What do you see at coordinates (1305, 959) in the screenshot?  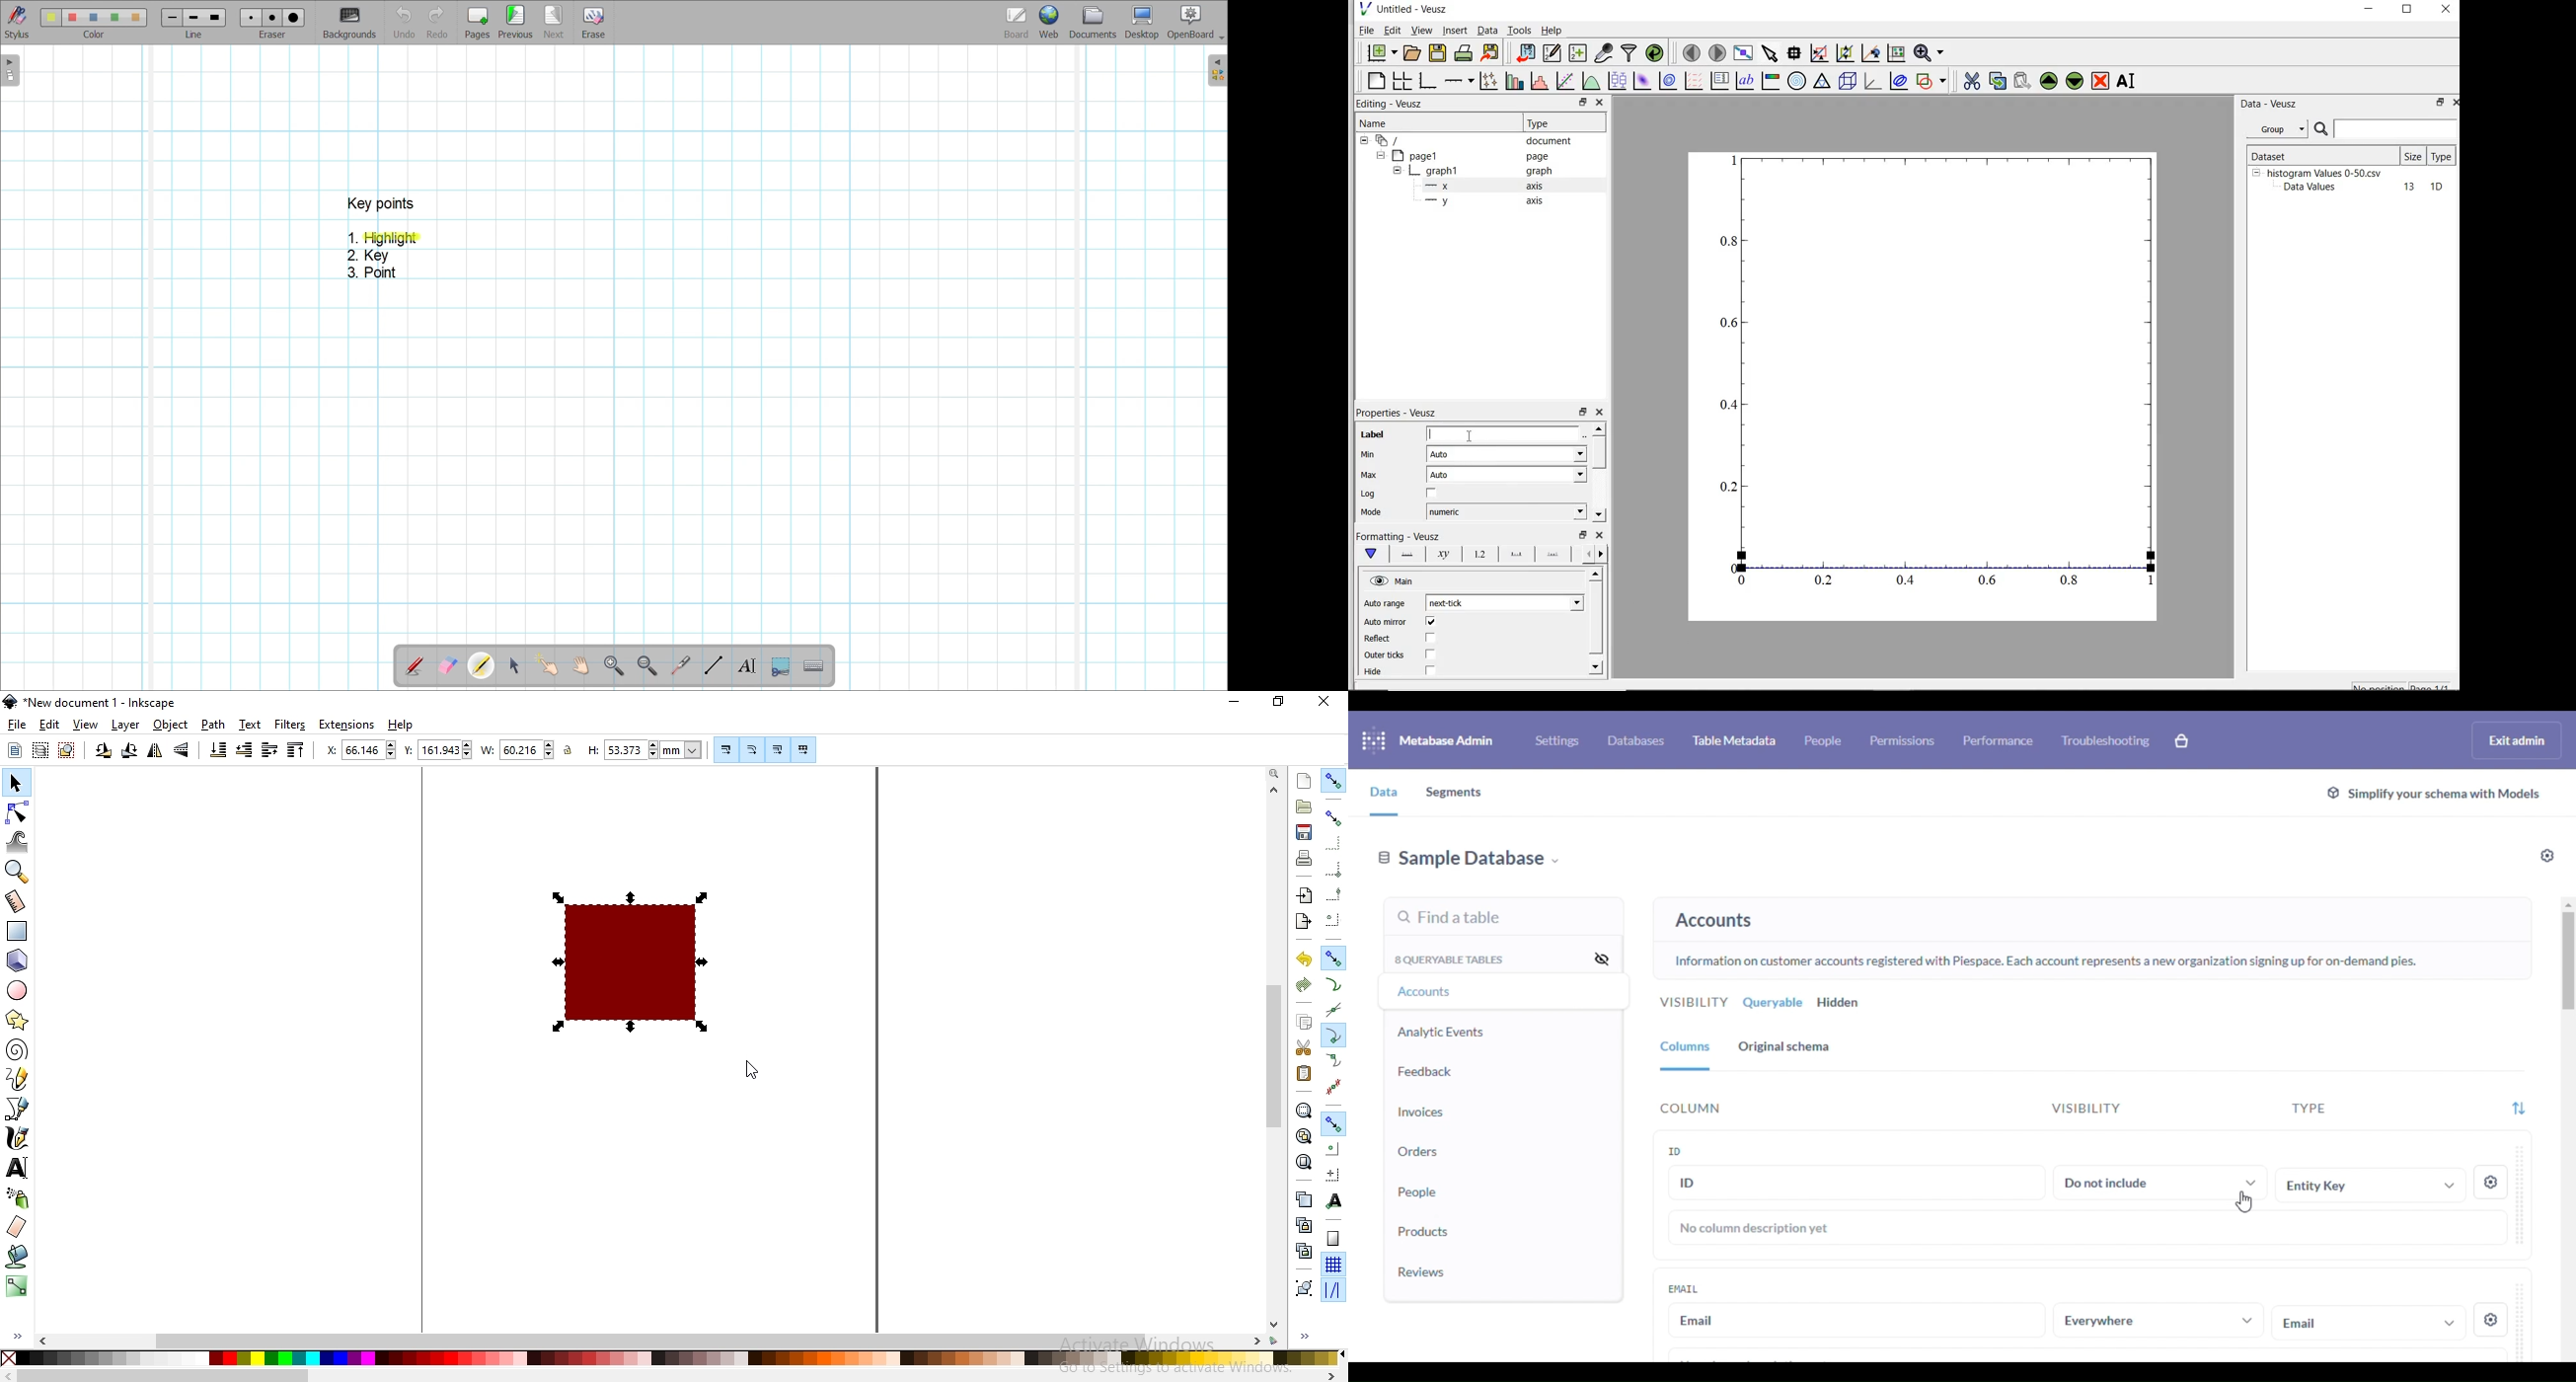 I see `undo an action` at bounding box center [1305, 959].